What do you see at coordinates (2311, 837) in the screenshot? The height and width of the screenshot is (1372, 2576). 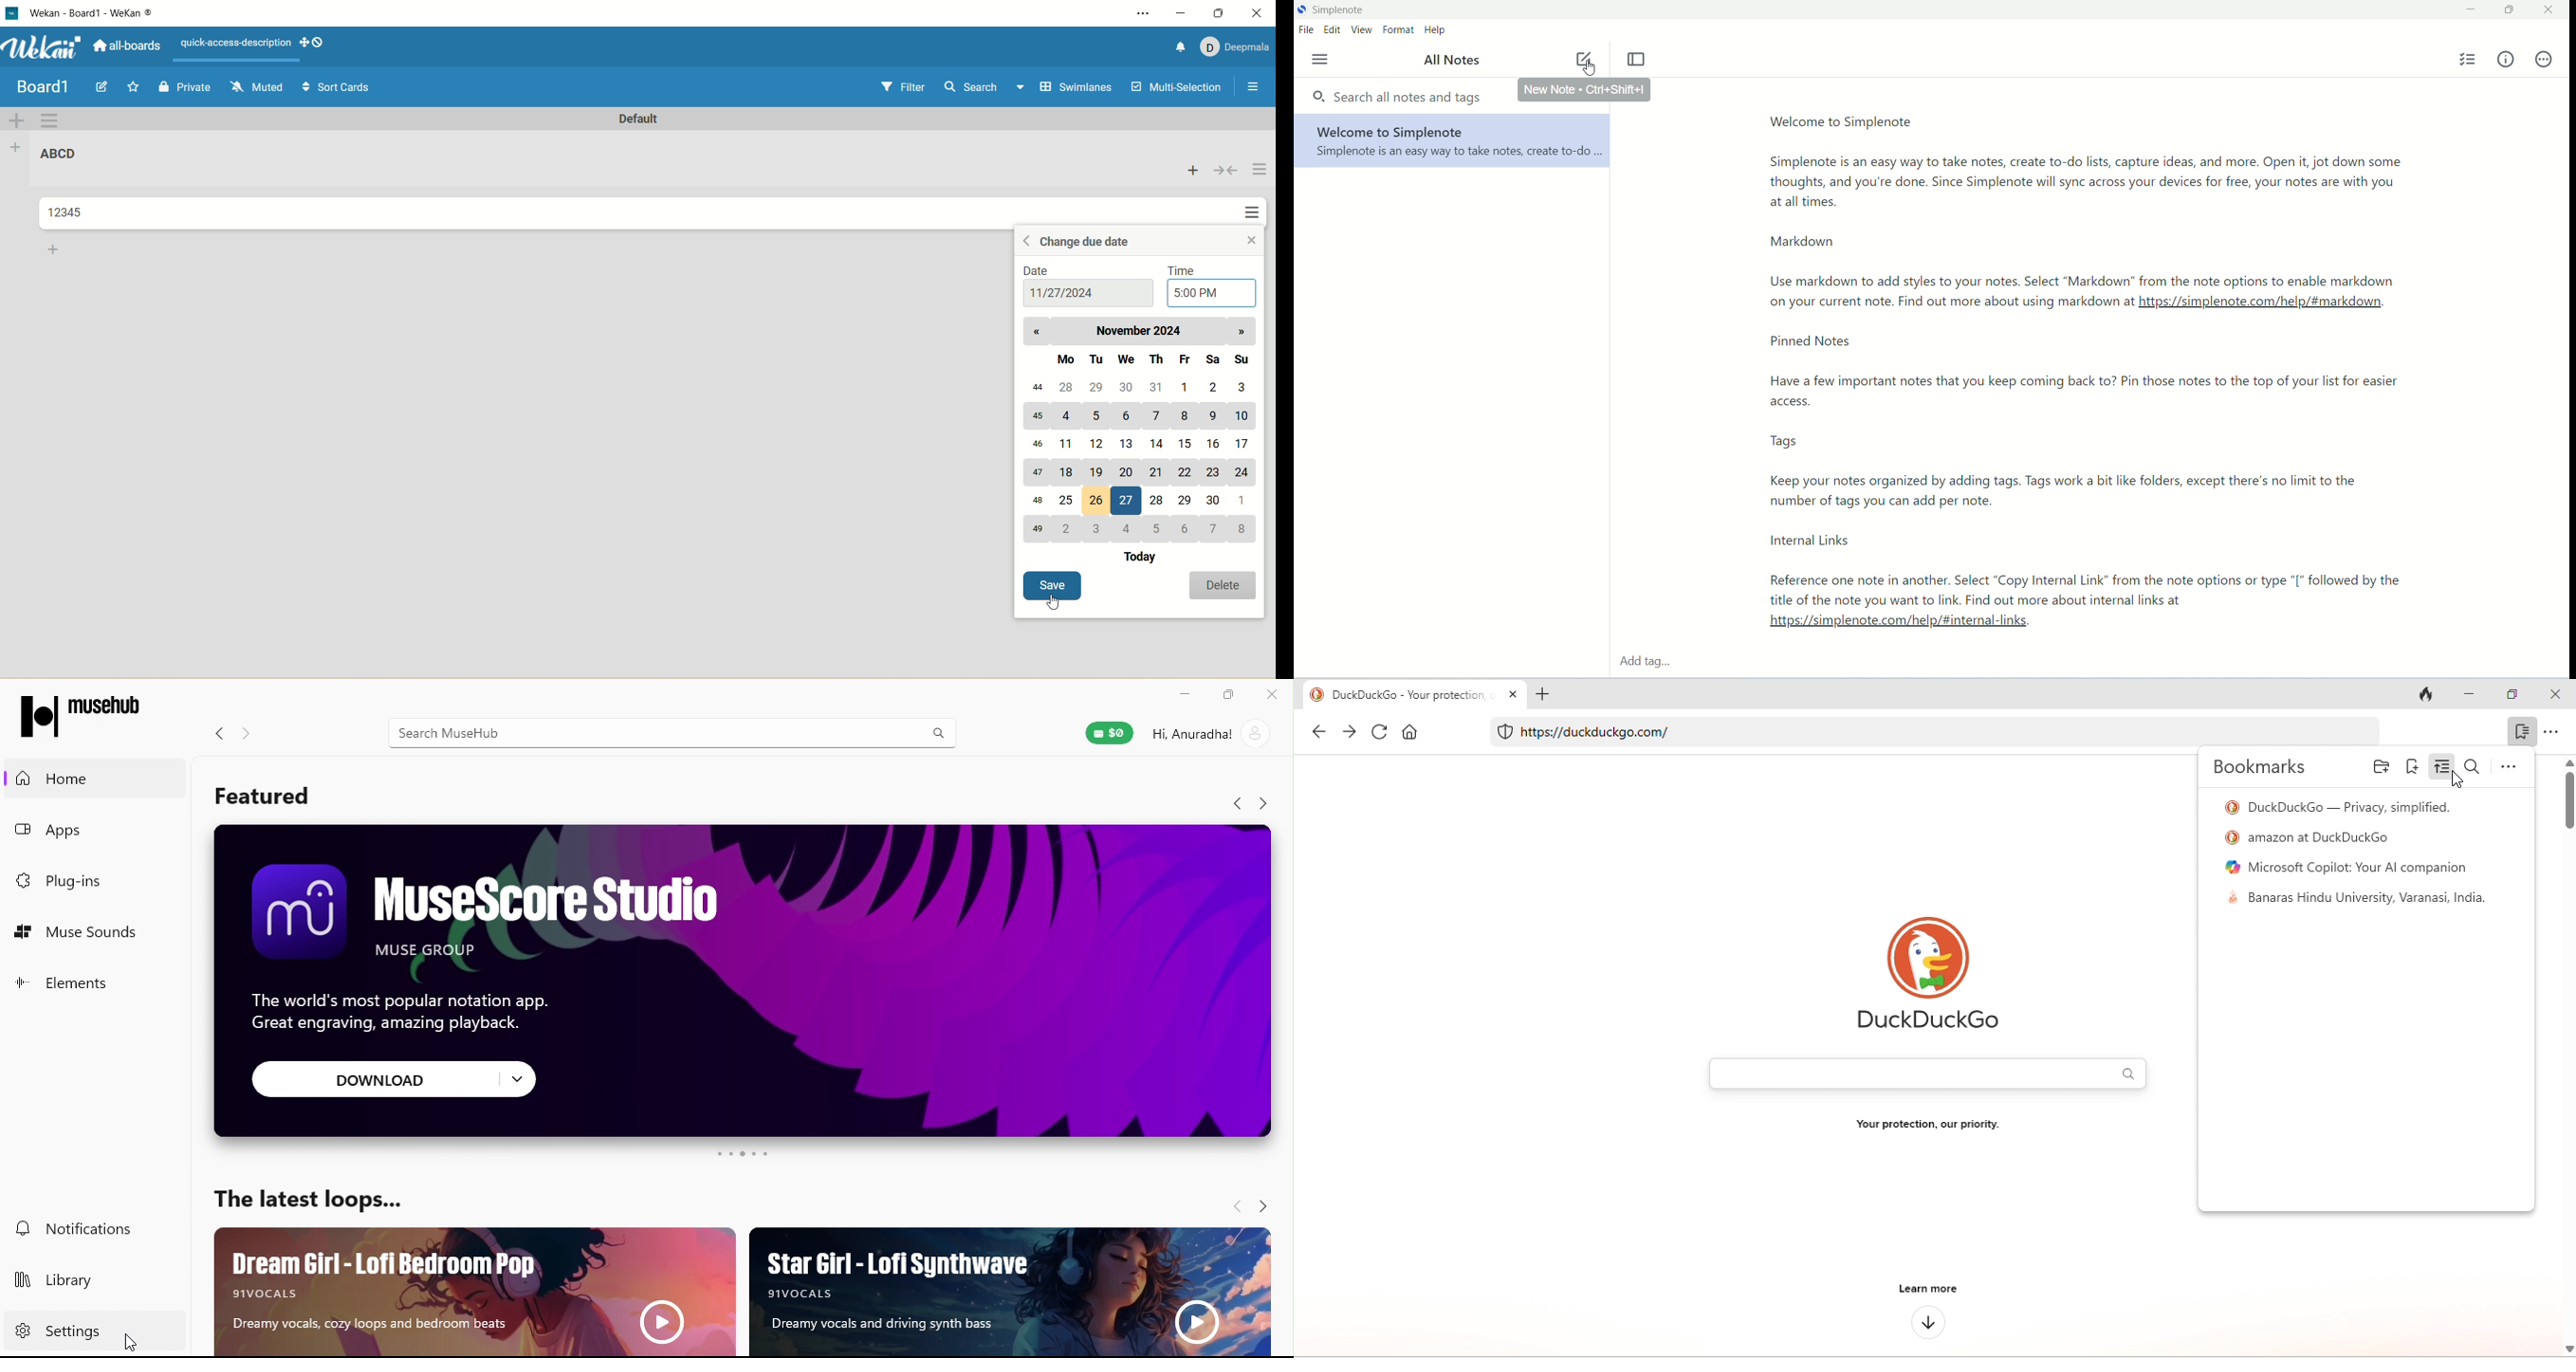 I see `amazon at duck duck go` at bounding box center [2311, 837].